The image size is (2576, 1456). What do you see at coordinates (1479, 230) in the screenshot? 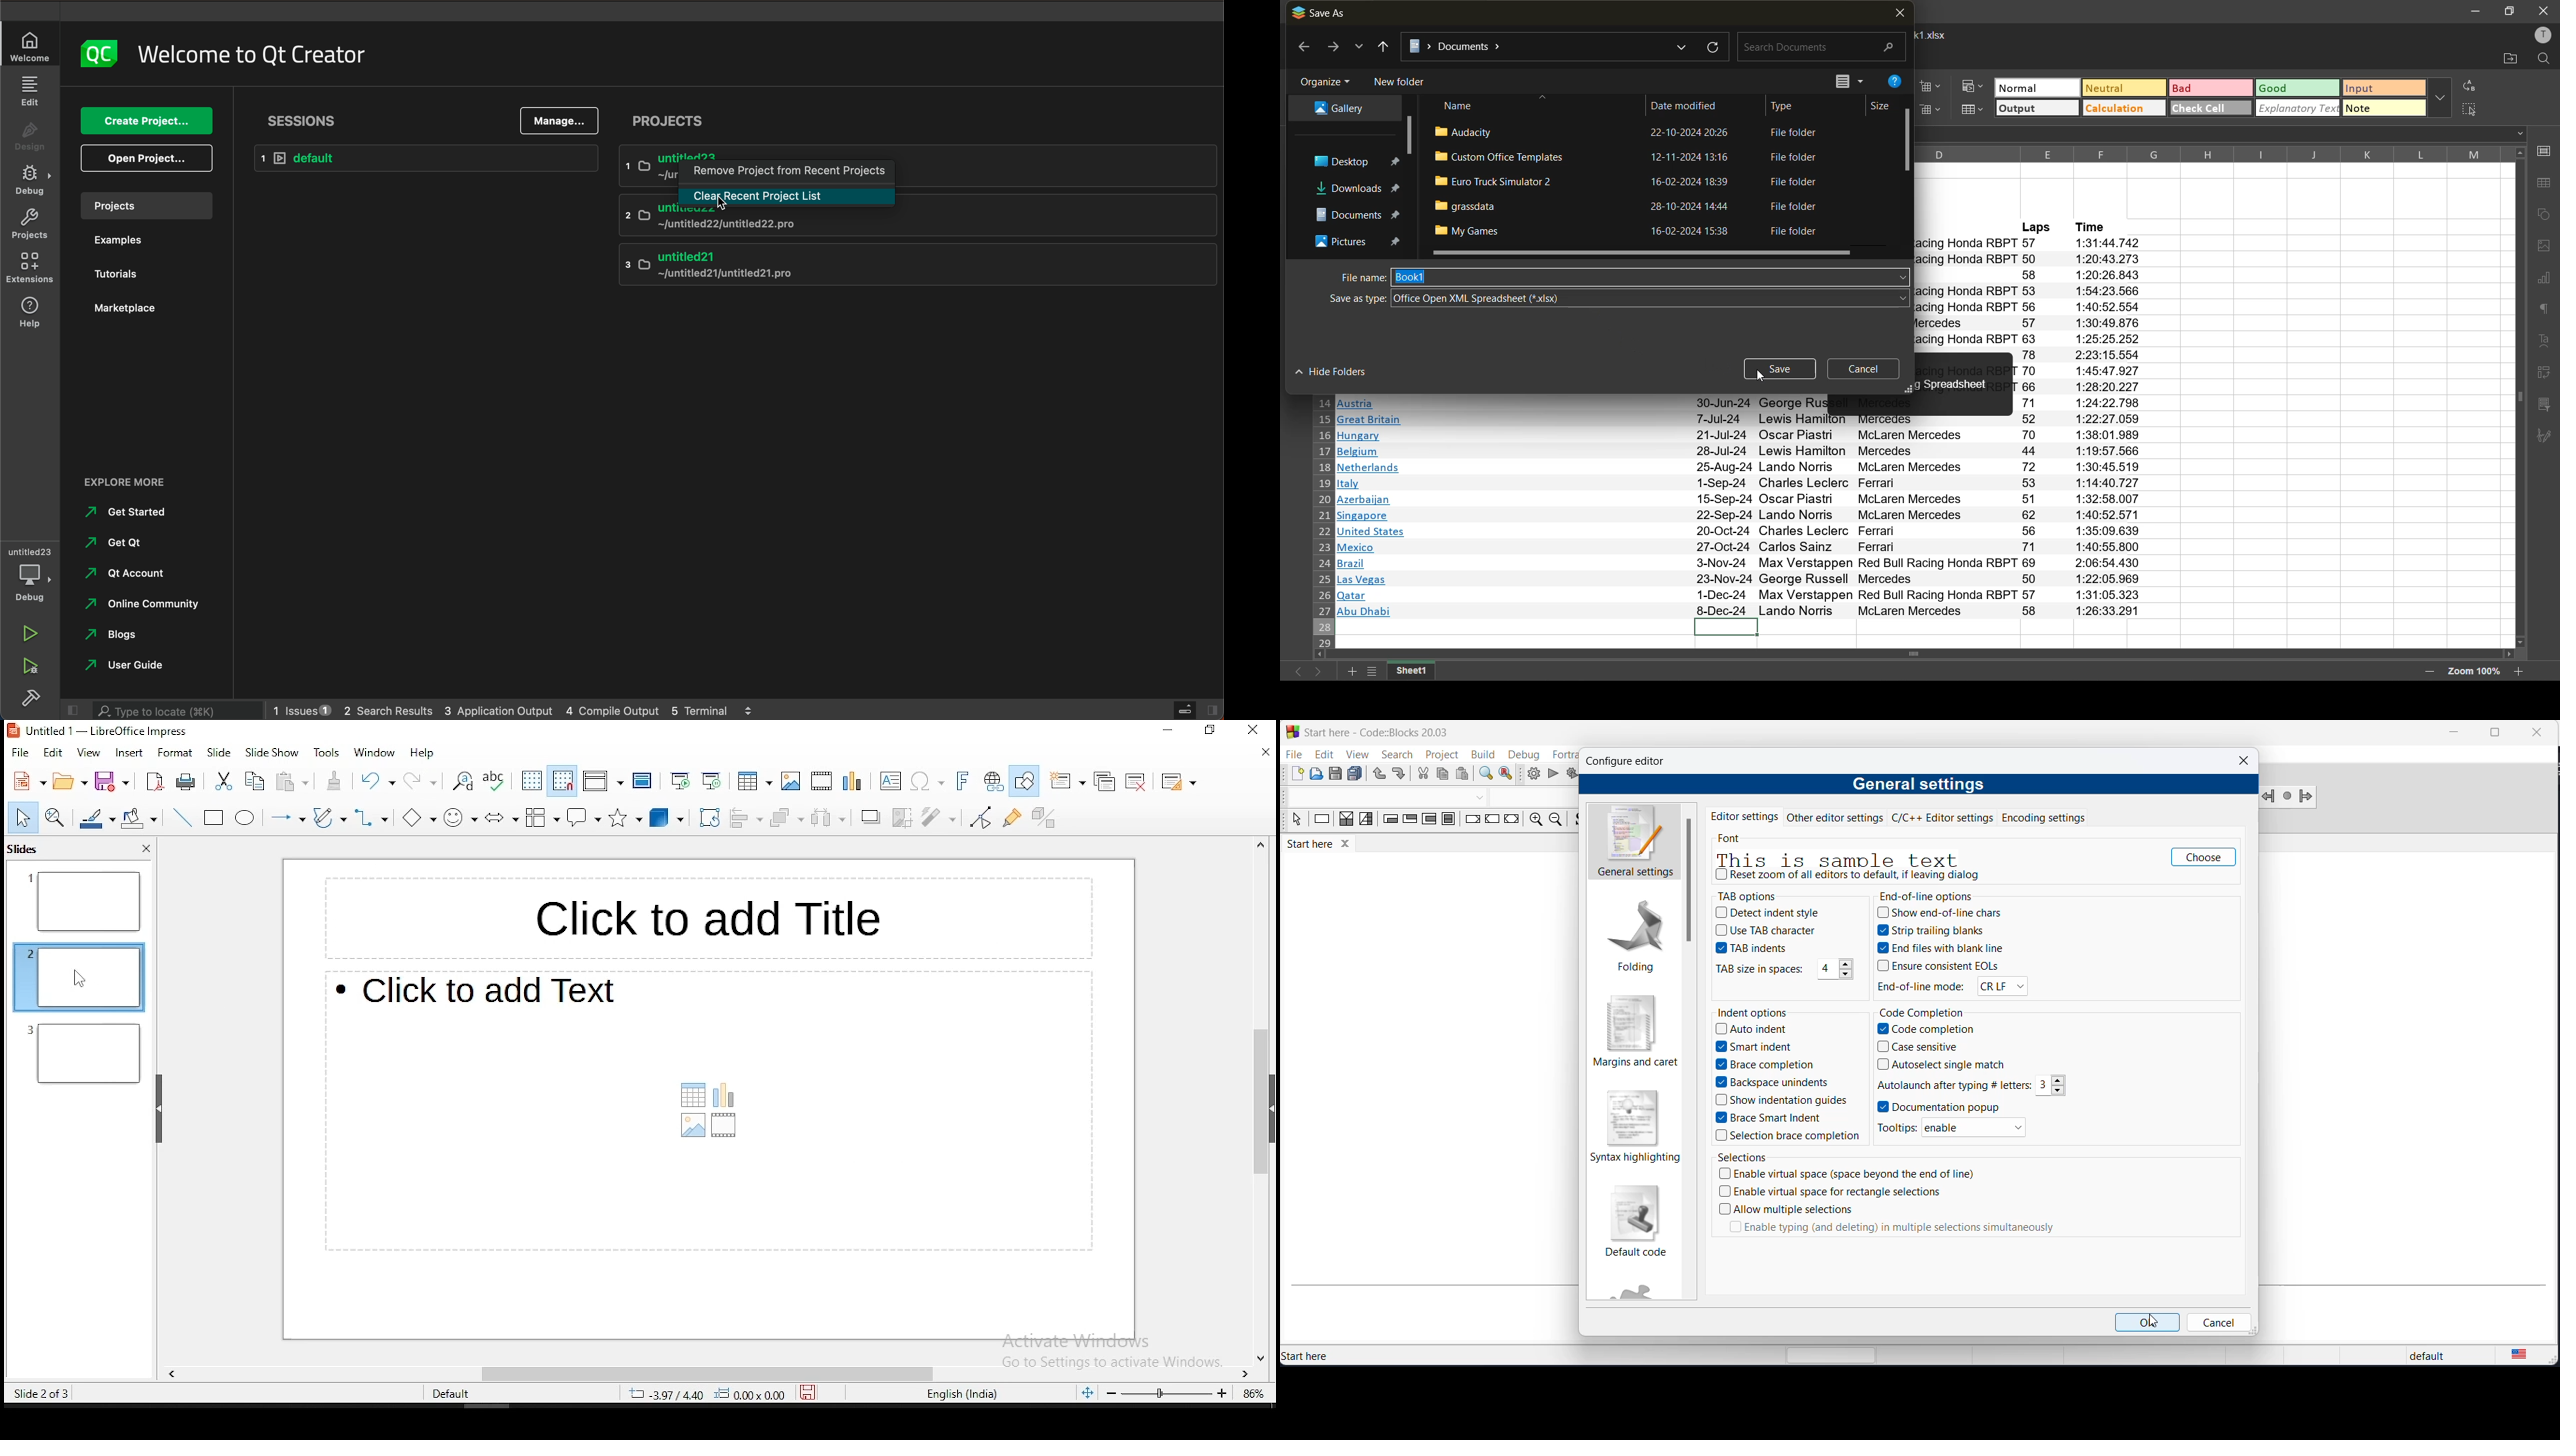
I see `| My Games` at bounding box center [1479, 230].